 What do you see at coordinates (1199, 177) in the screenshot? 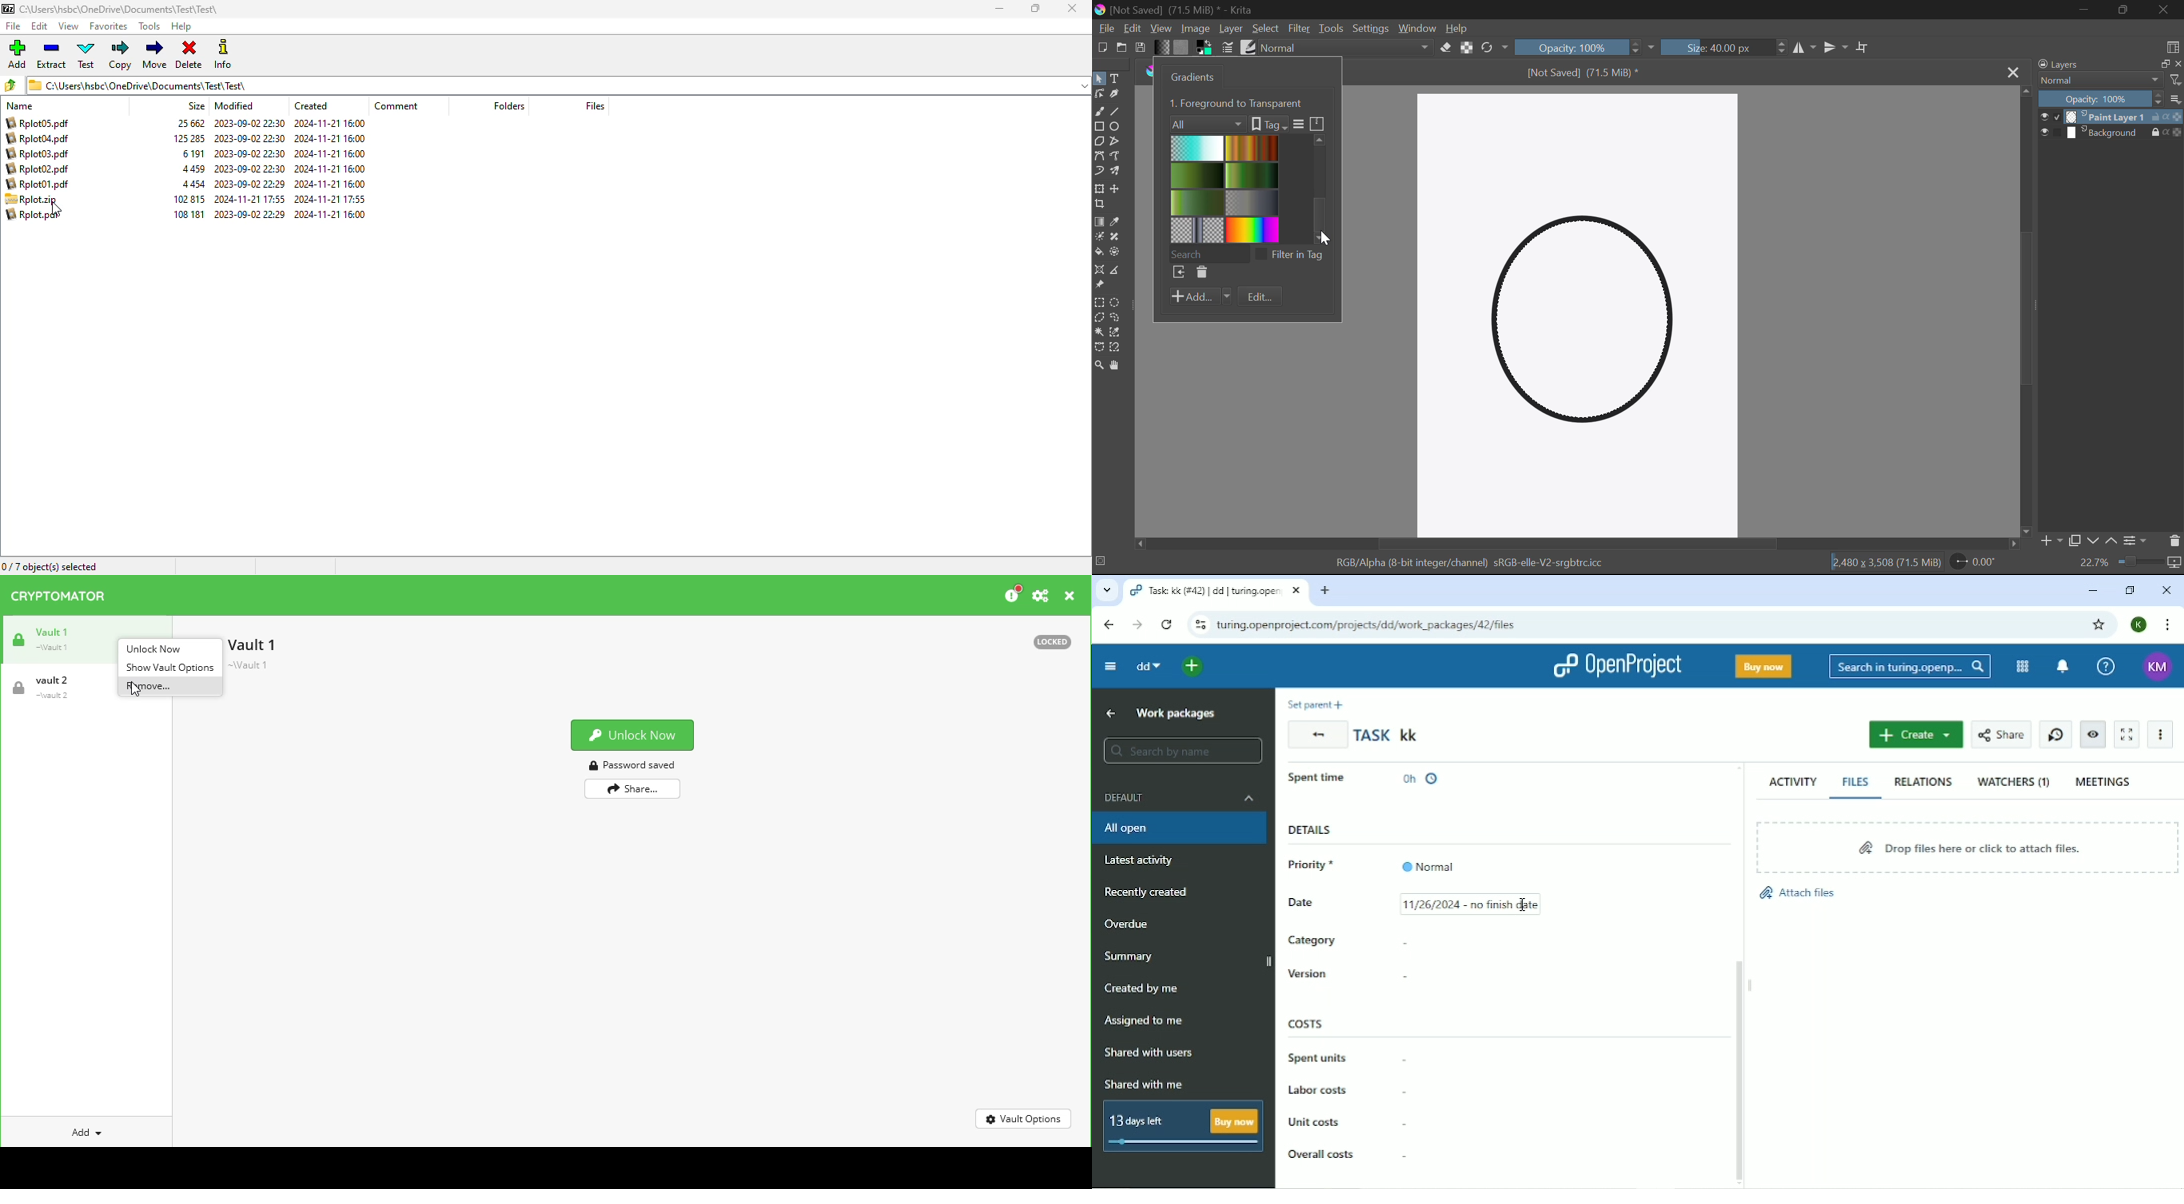
I see `2 Green Gradient` at bounding box center [1199, 177].